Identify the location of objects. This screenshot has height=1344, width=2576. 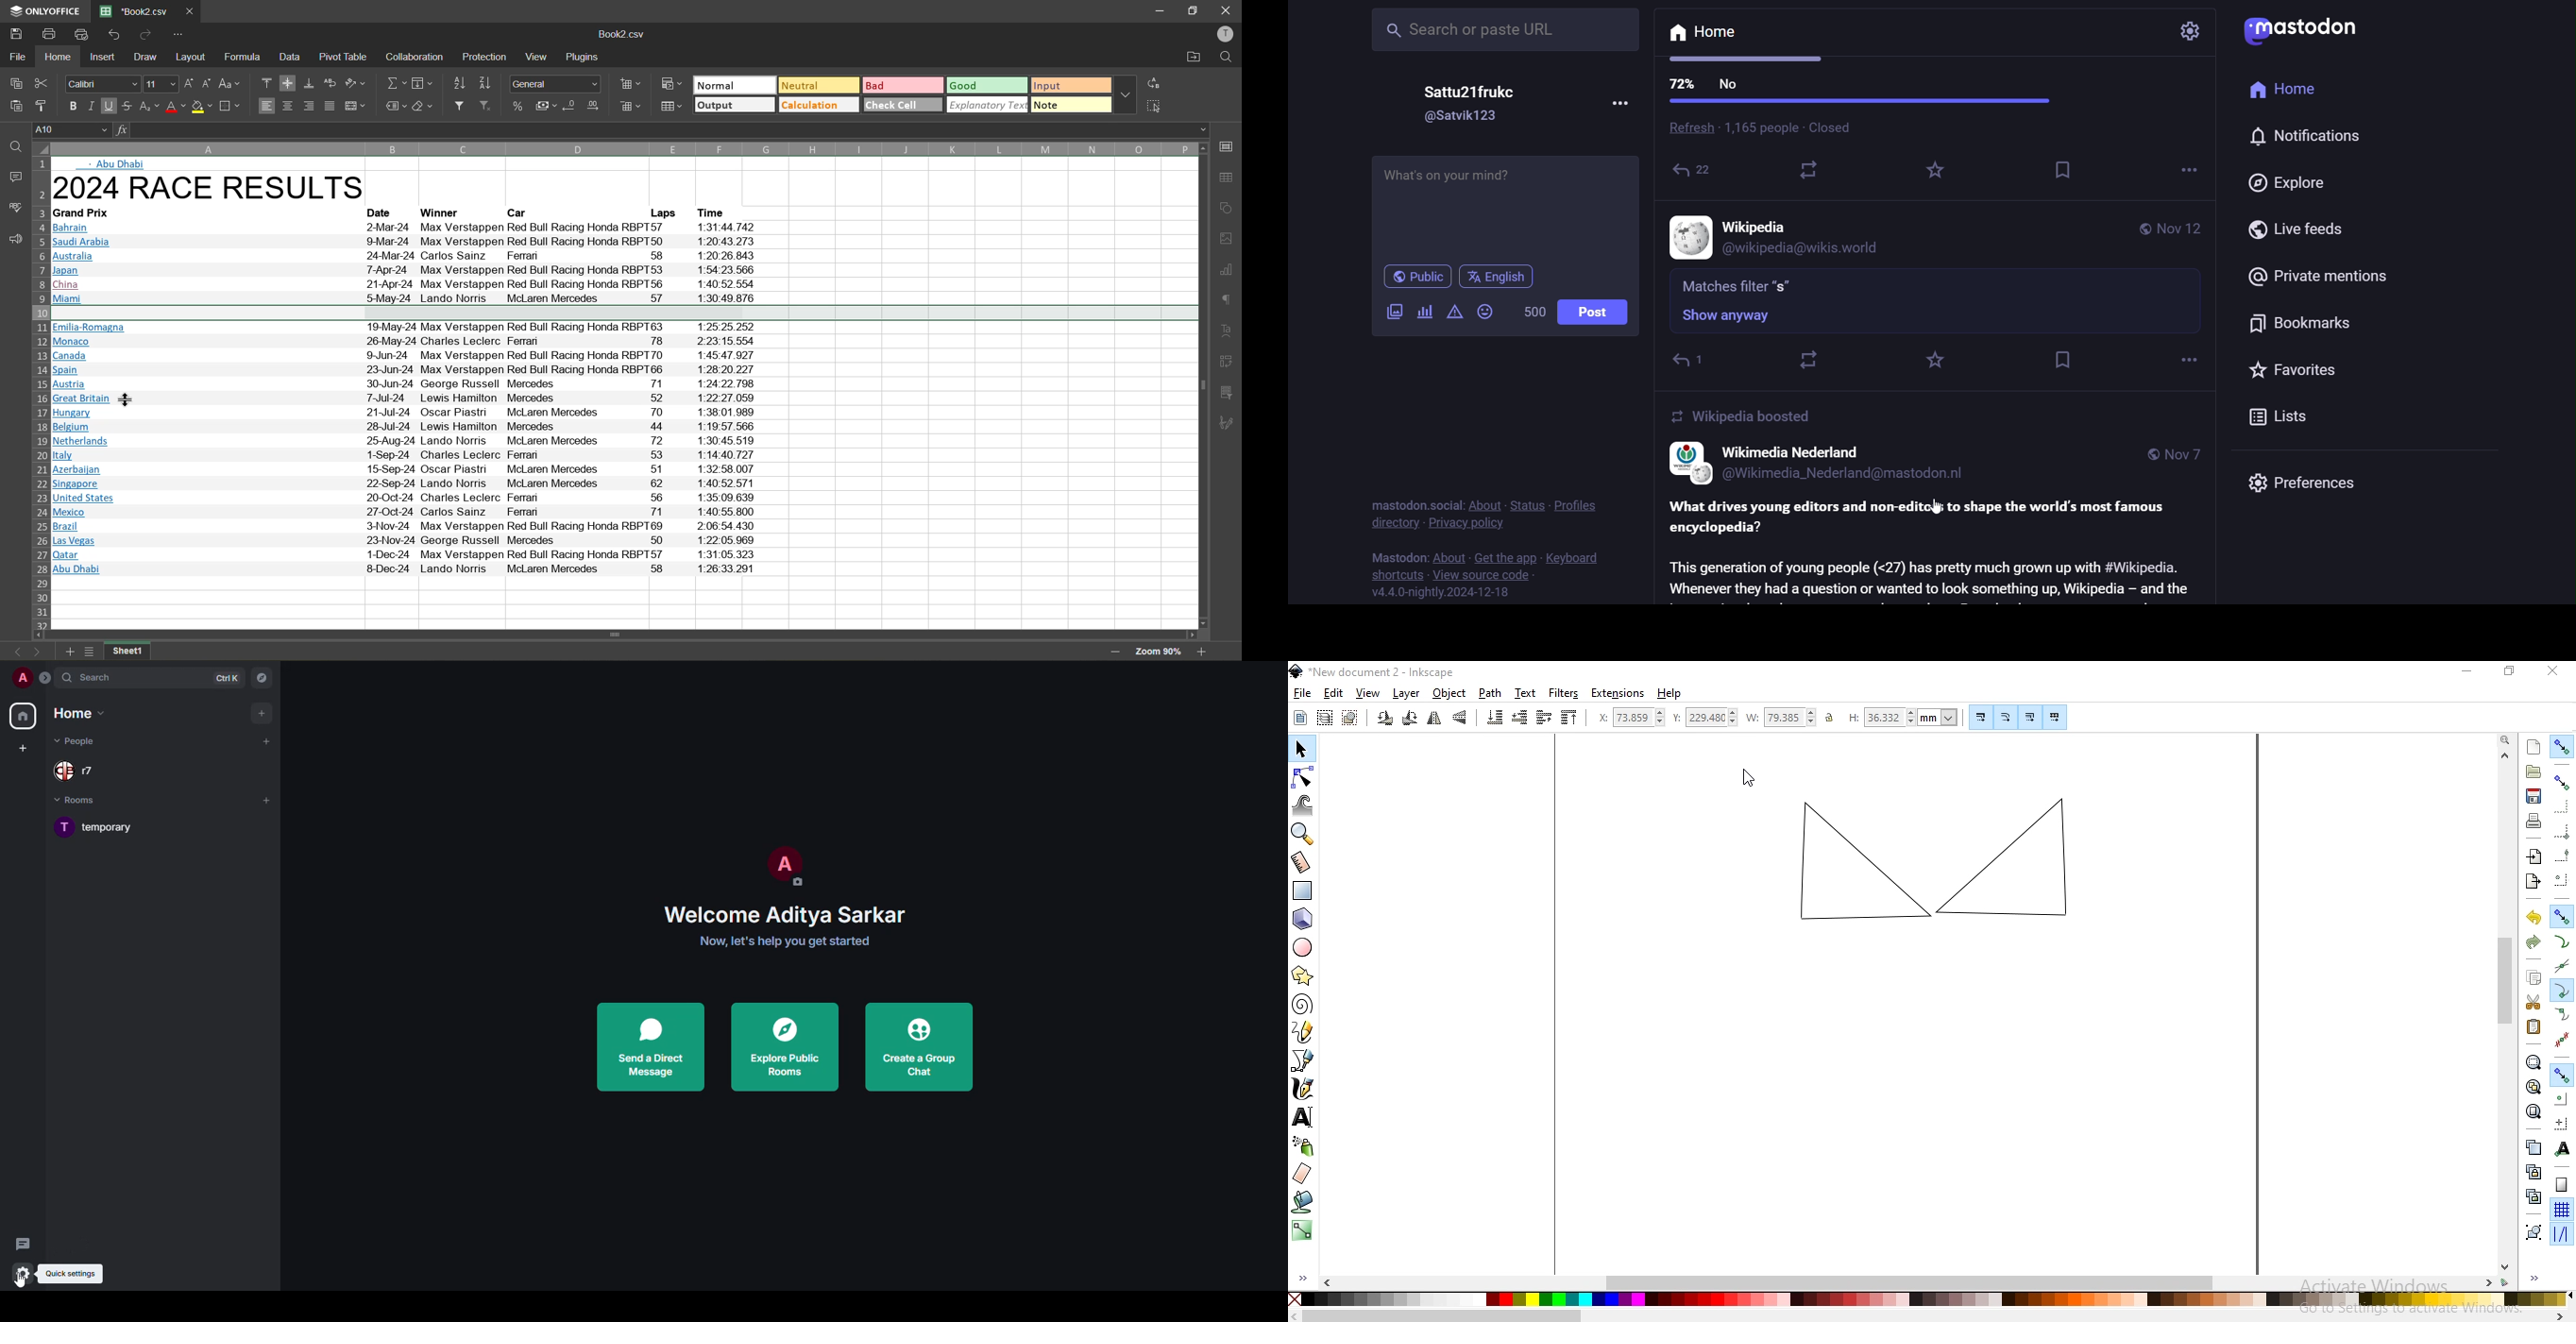
(1451, 693).